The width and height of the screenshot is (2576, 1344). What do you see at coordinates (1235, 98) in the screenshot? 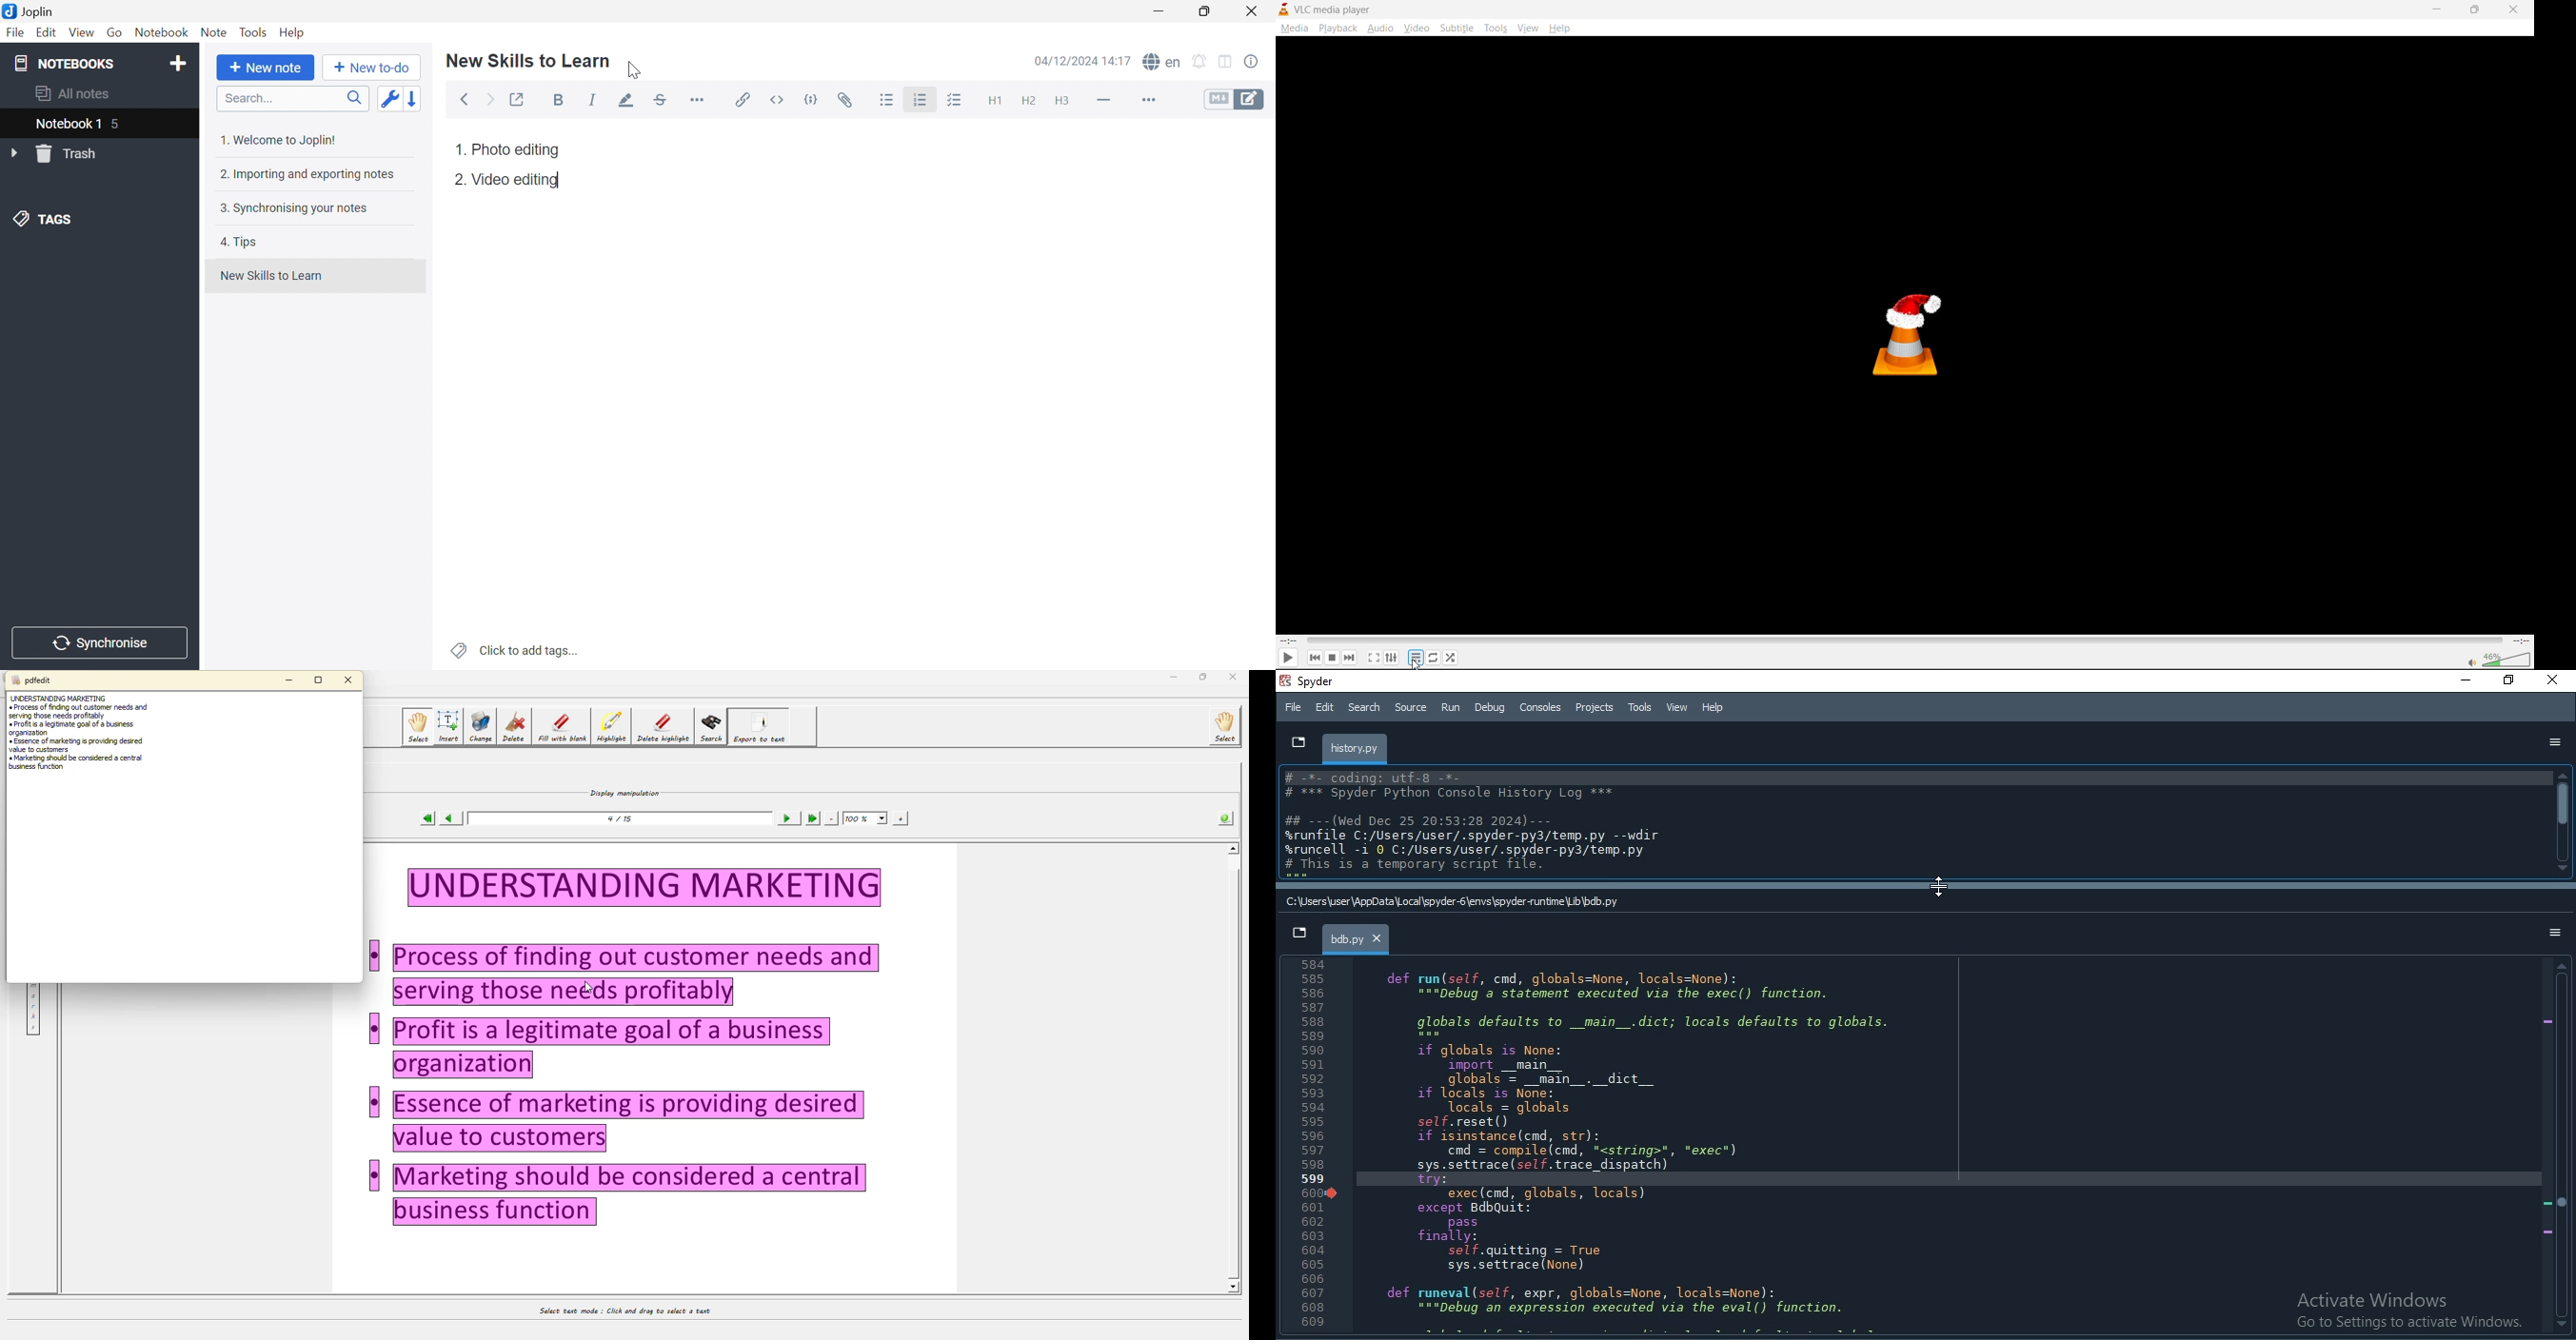
I see `Toggle editors` at bounding box center [1235, 98].